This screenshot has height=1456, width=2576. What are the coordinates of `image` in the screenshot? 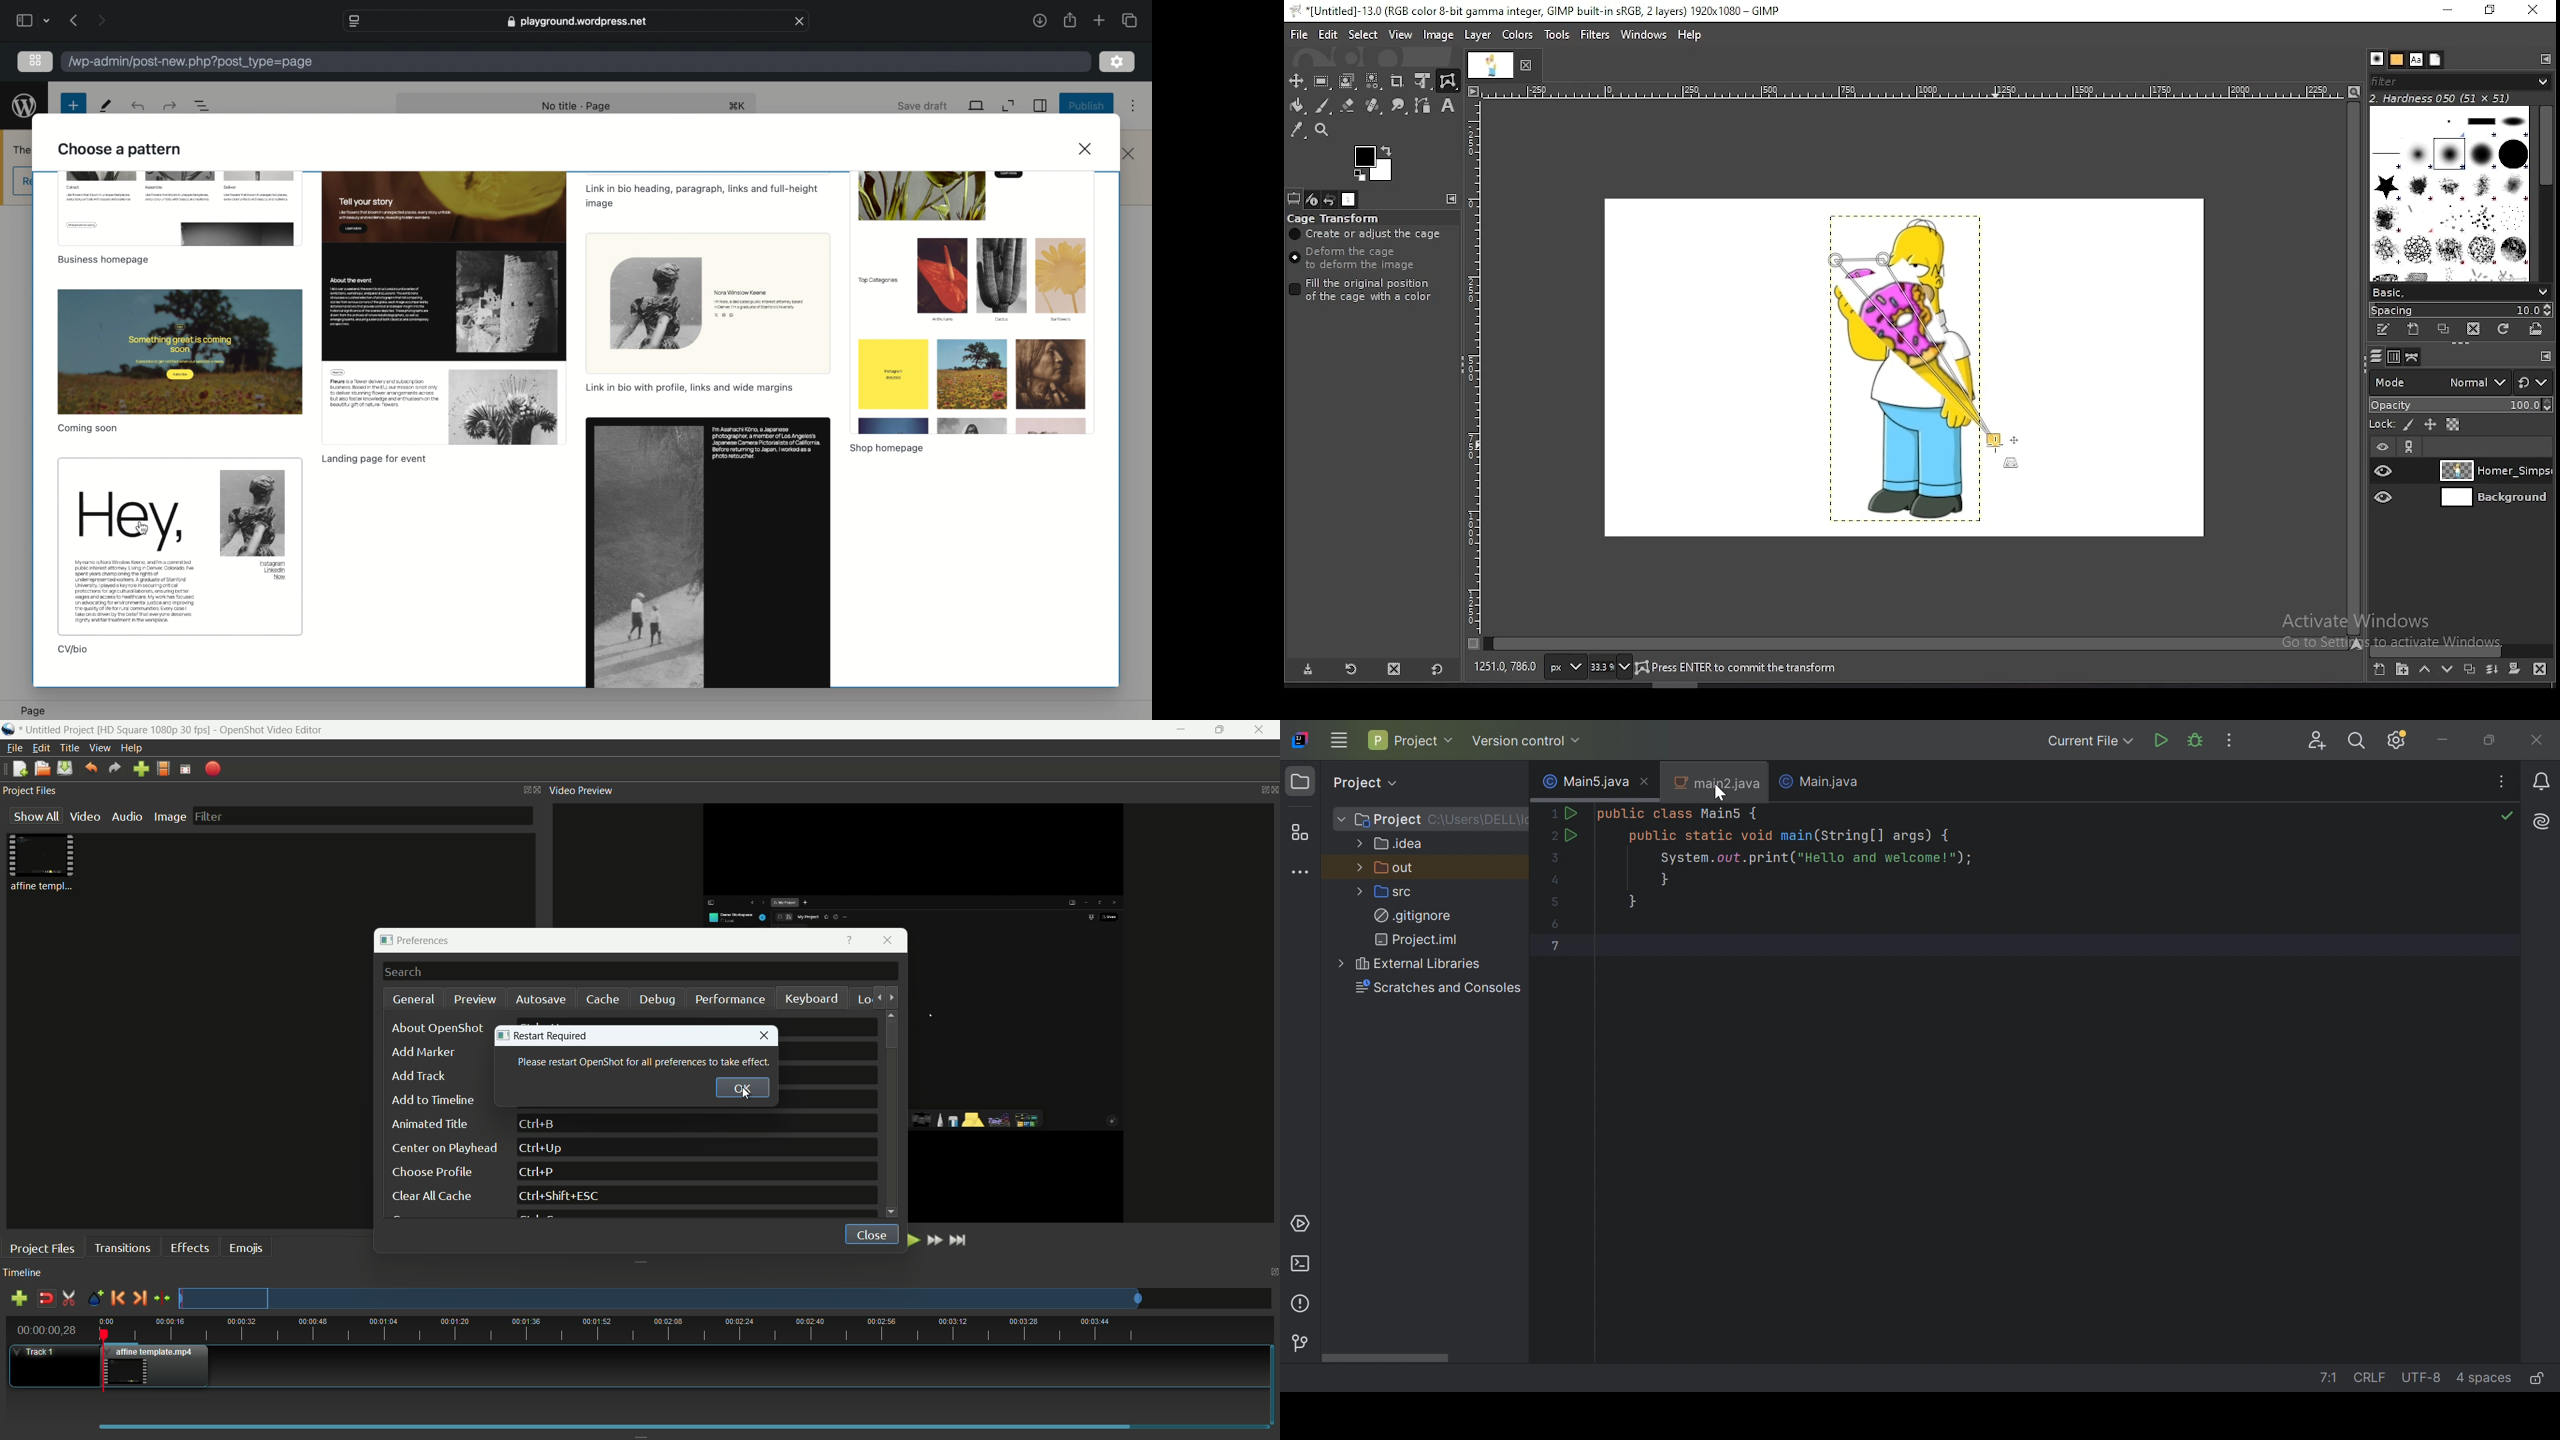 It's located at (1440, 37).